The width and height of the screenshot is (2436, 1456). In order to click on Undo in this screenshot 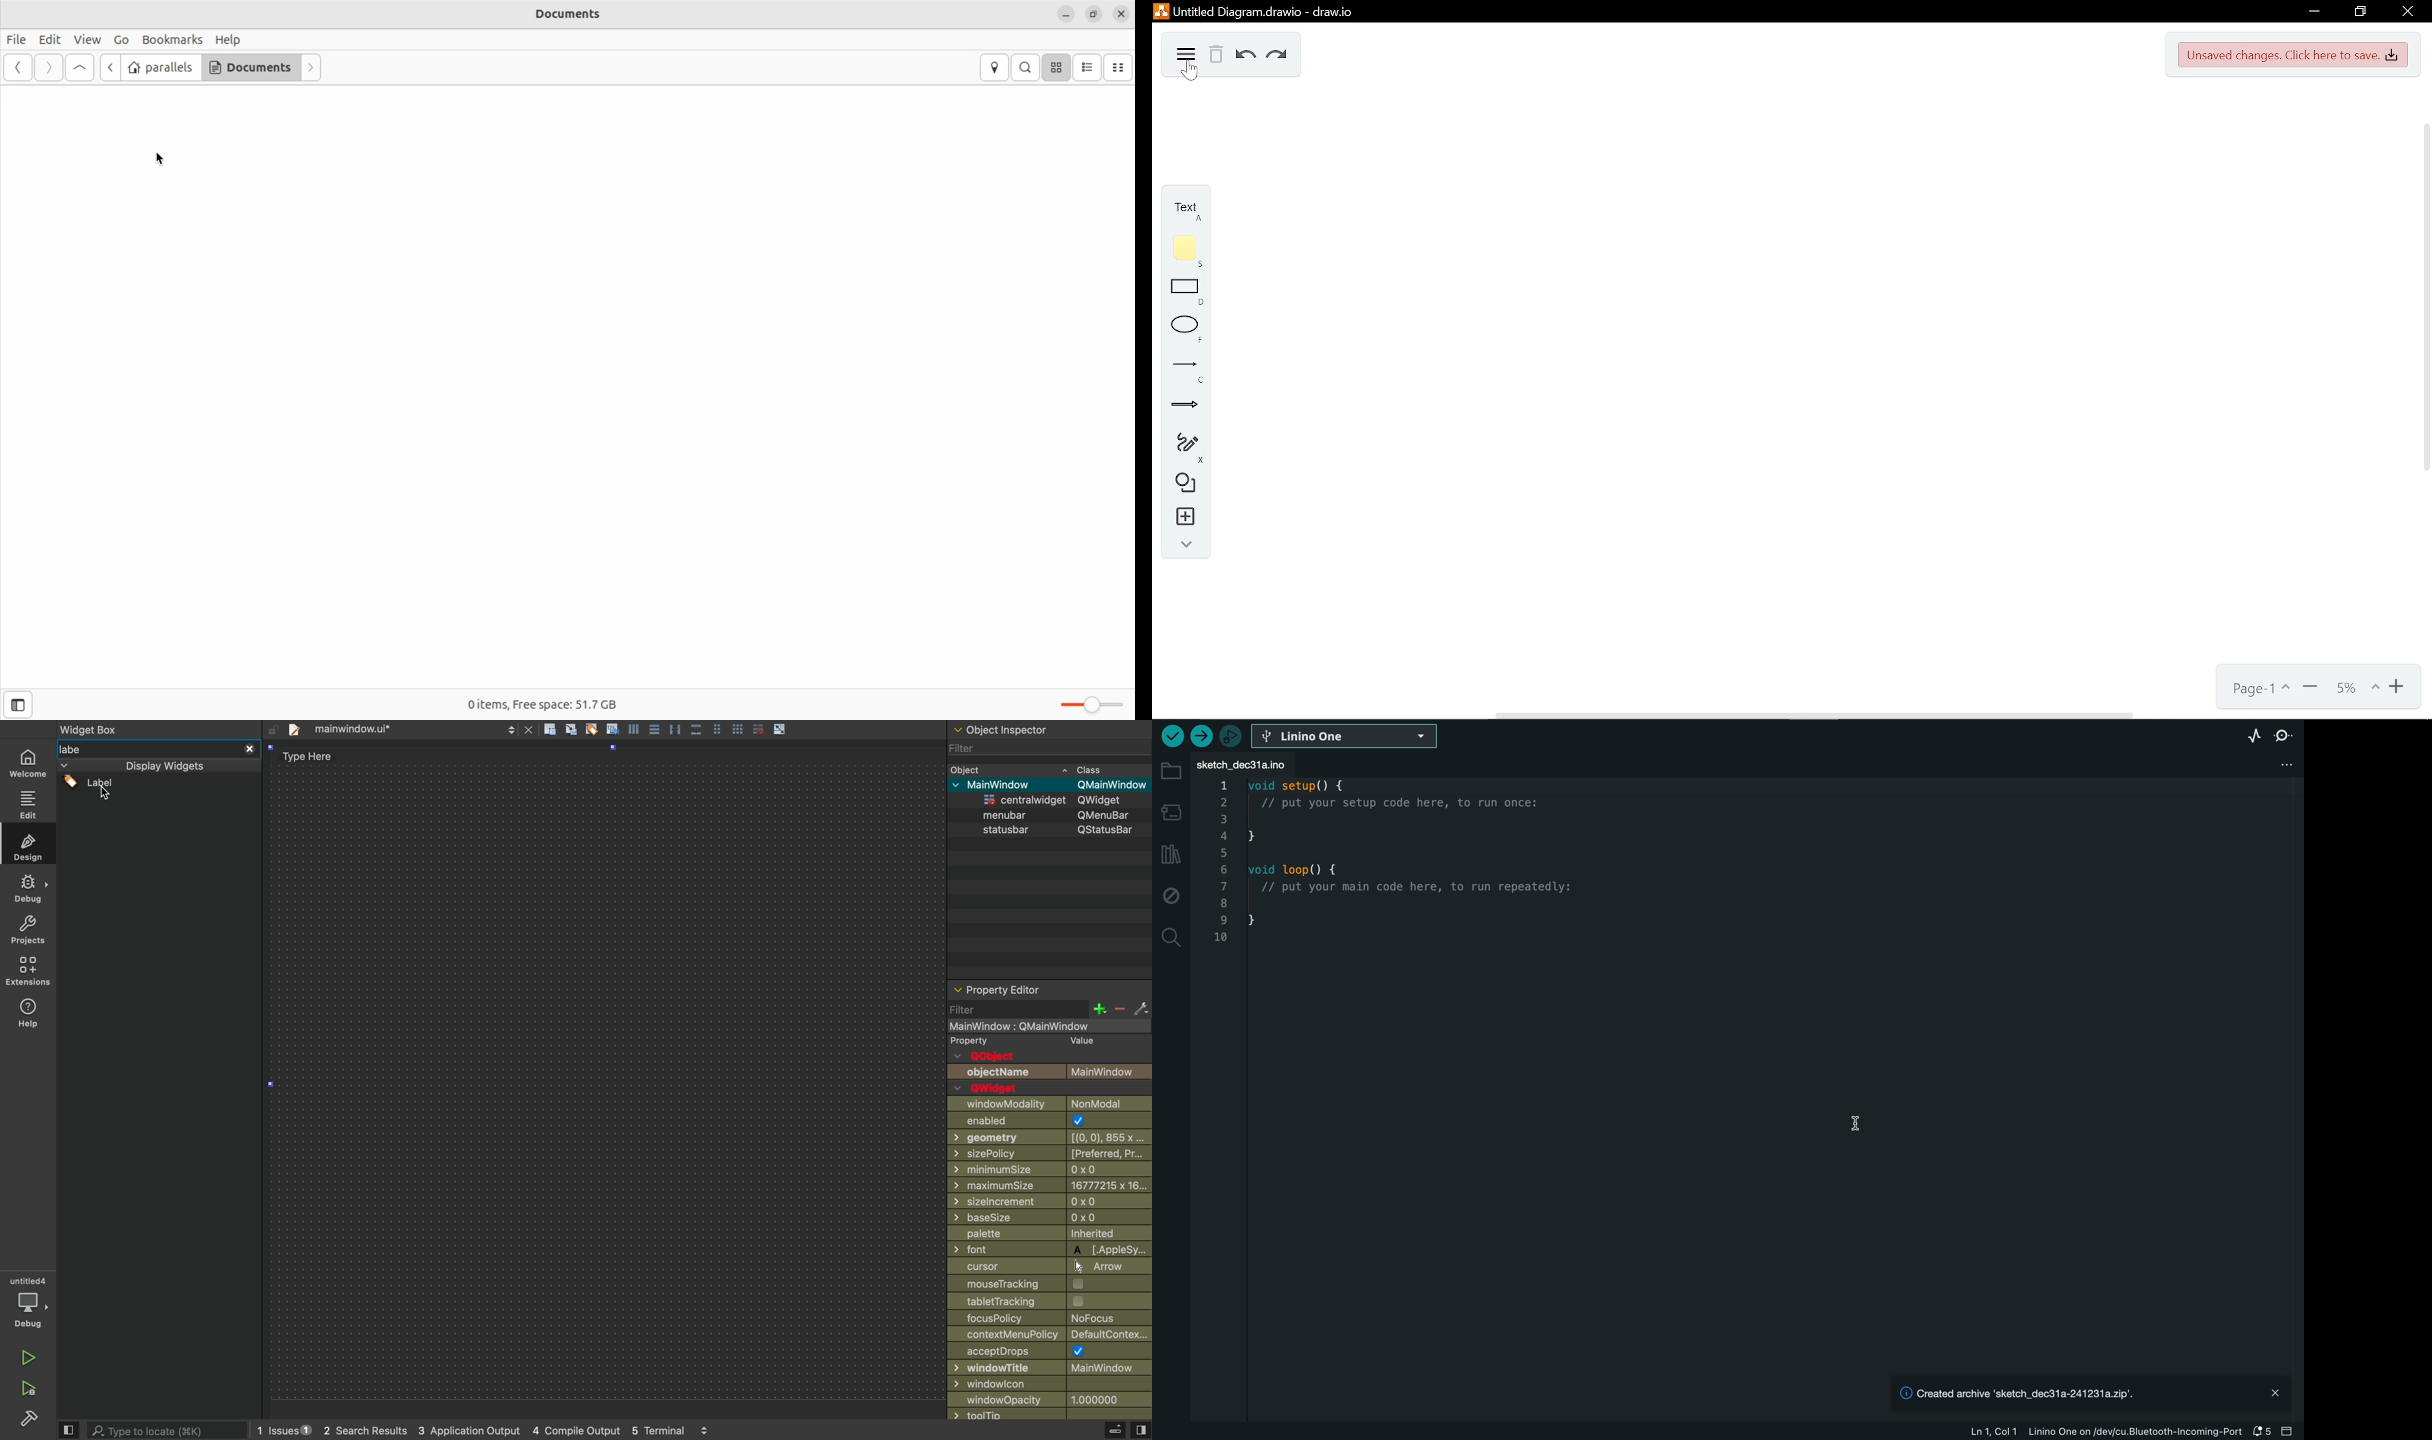, I will do `click(1243, 57)`.